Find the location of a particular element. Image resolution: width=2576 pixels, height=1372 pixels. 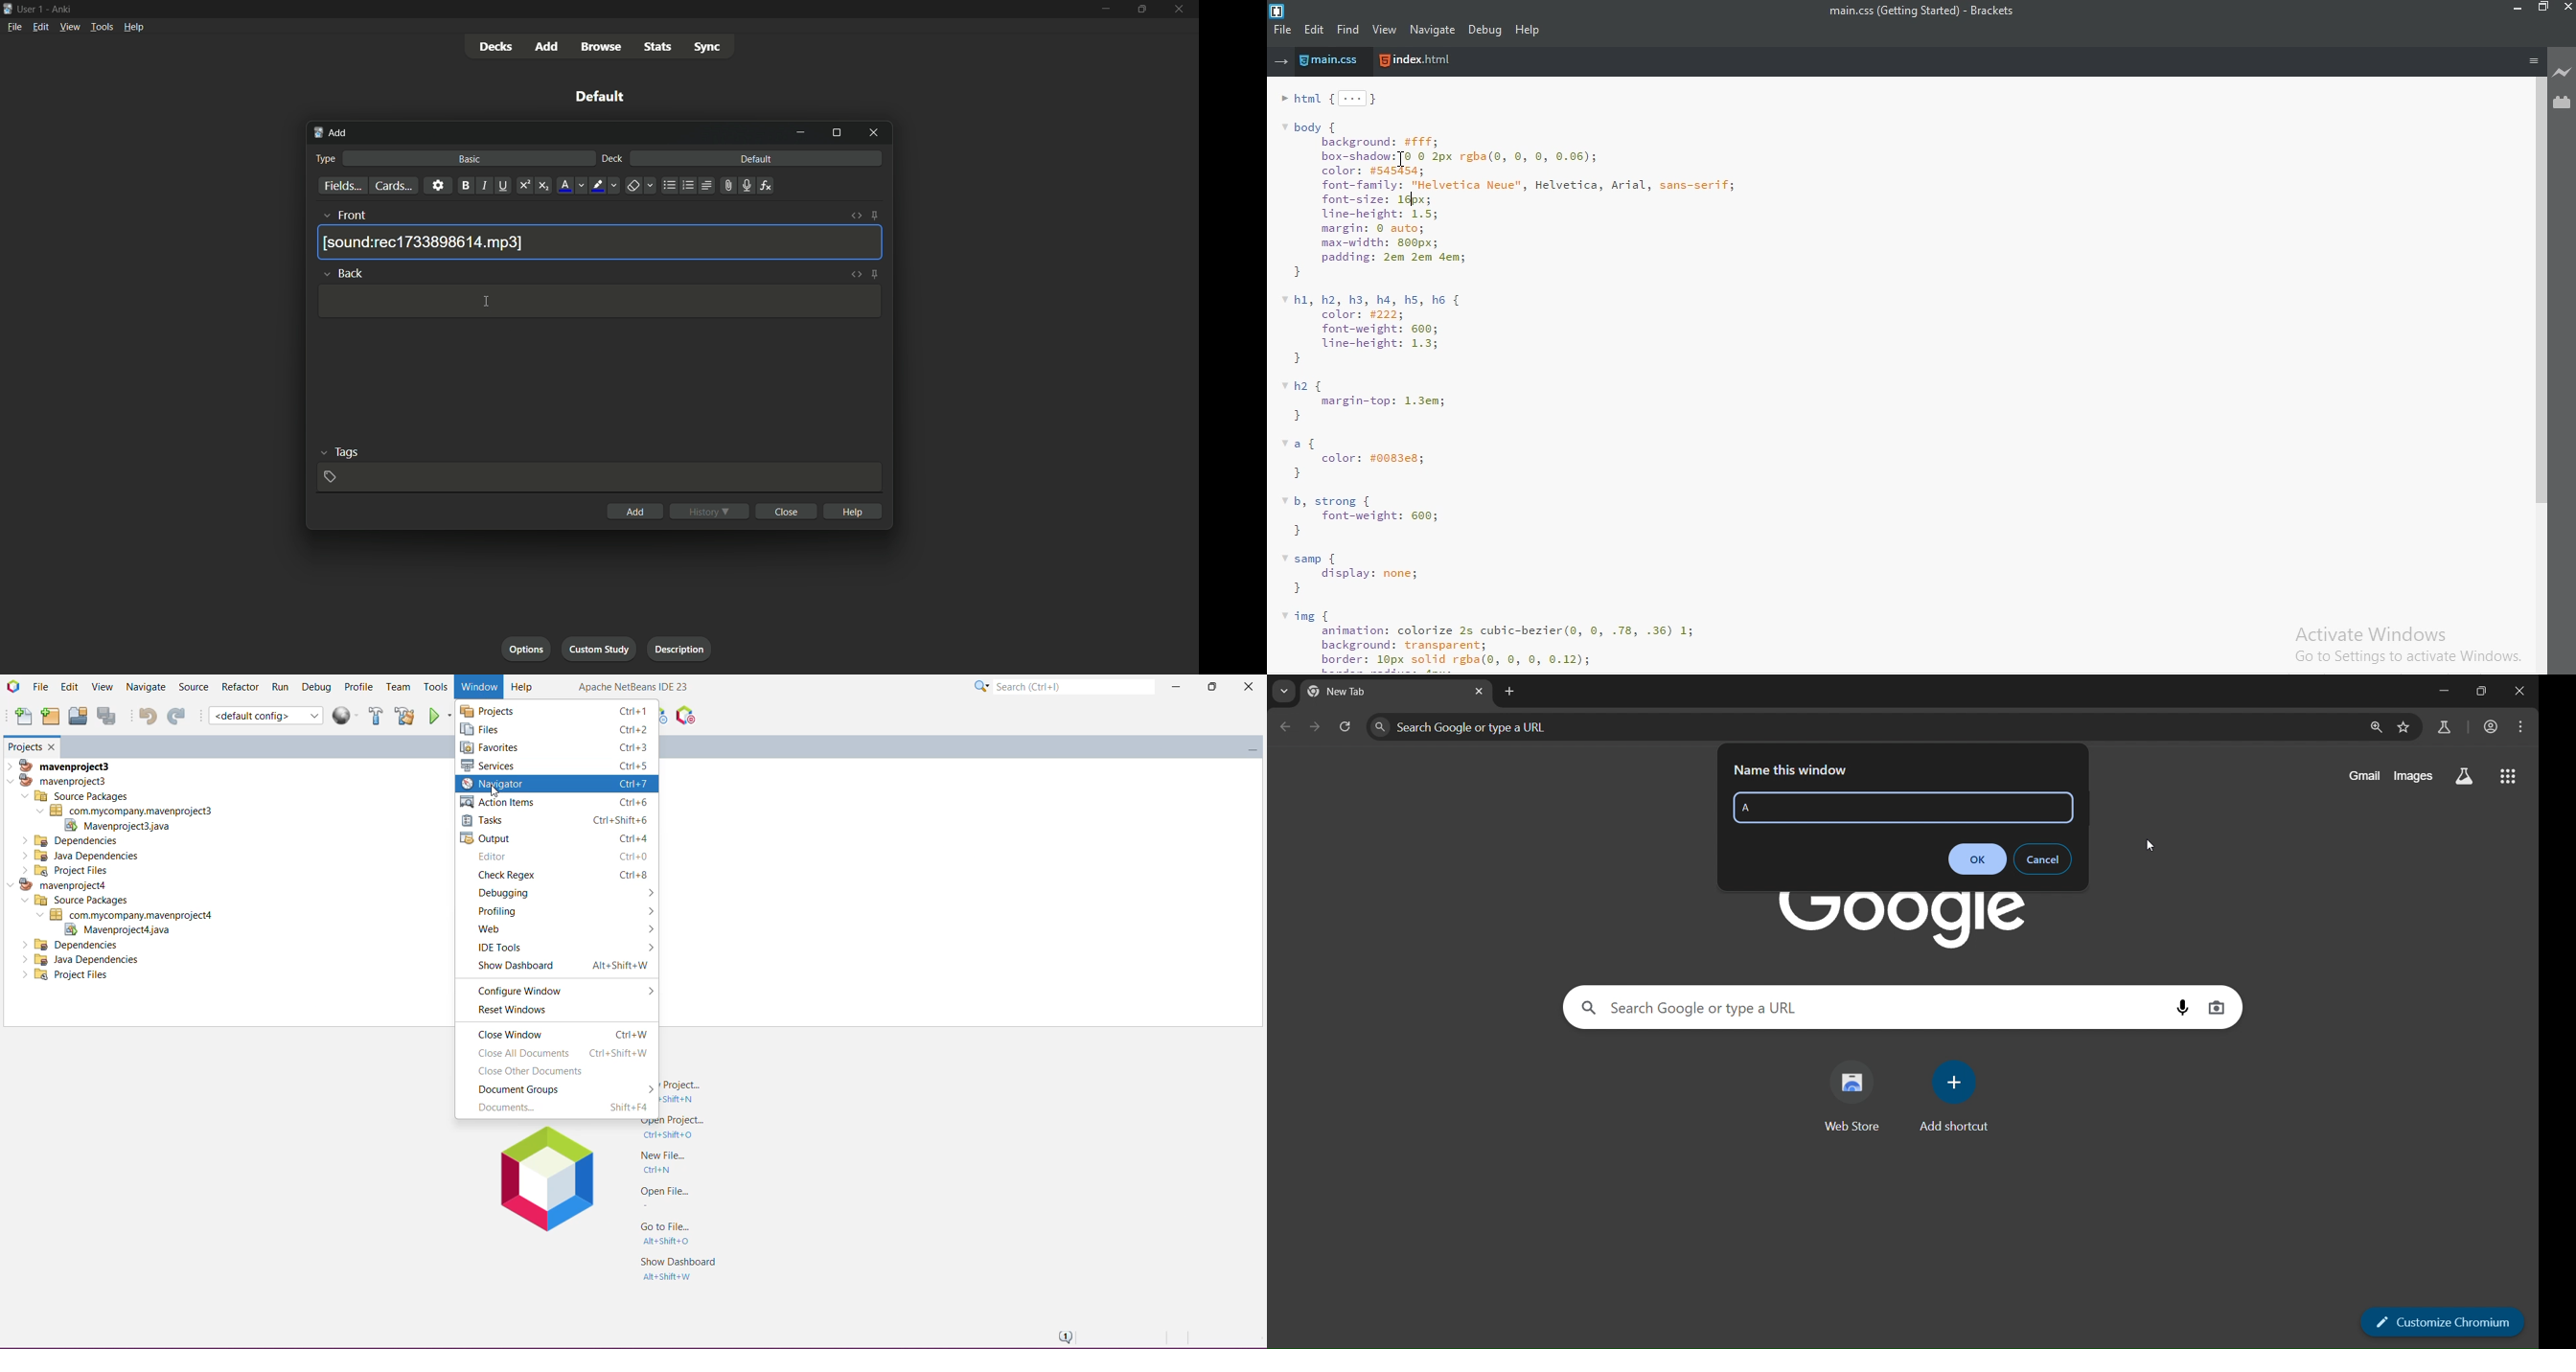

history is located at coordinates (710, 511).